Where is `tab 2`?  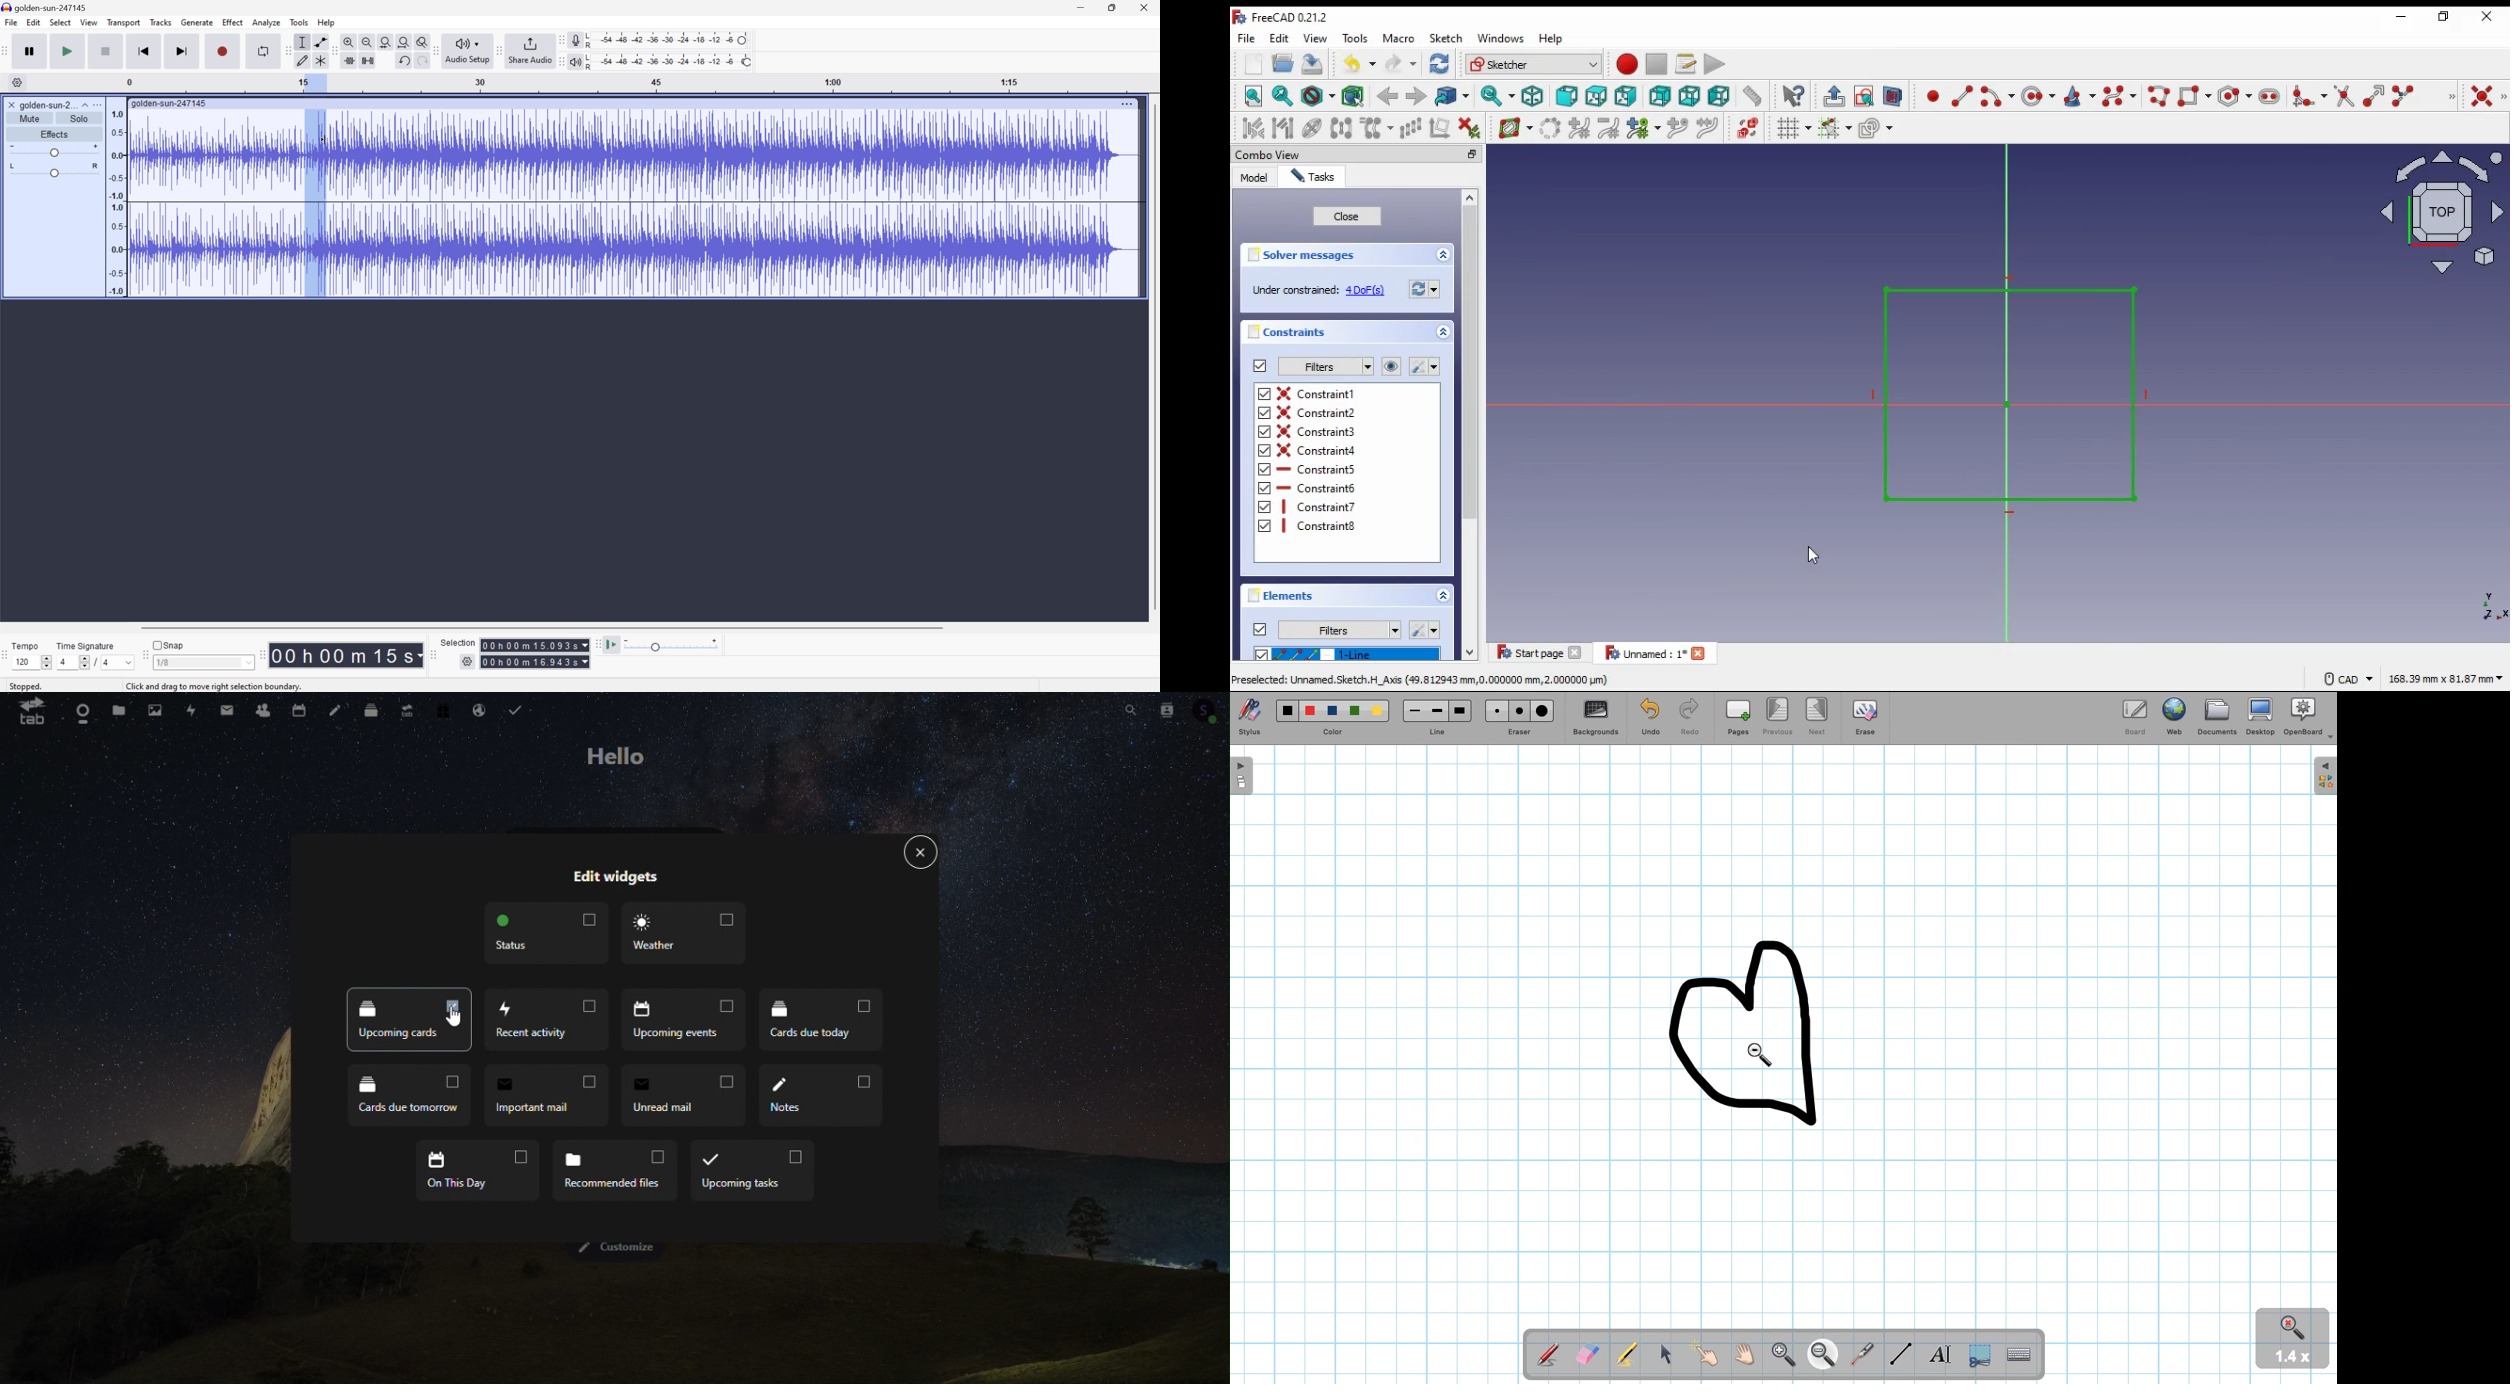 tab 2 is located at coordinates (1656, 653).